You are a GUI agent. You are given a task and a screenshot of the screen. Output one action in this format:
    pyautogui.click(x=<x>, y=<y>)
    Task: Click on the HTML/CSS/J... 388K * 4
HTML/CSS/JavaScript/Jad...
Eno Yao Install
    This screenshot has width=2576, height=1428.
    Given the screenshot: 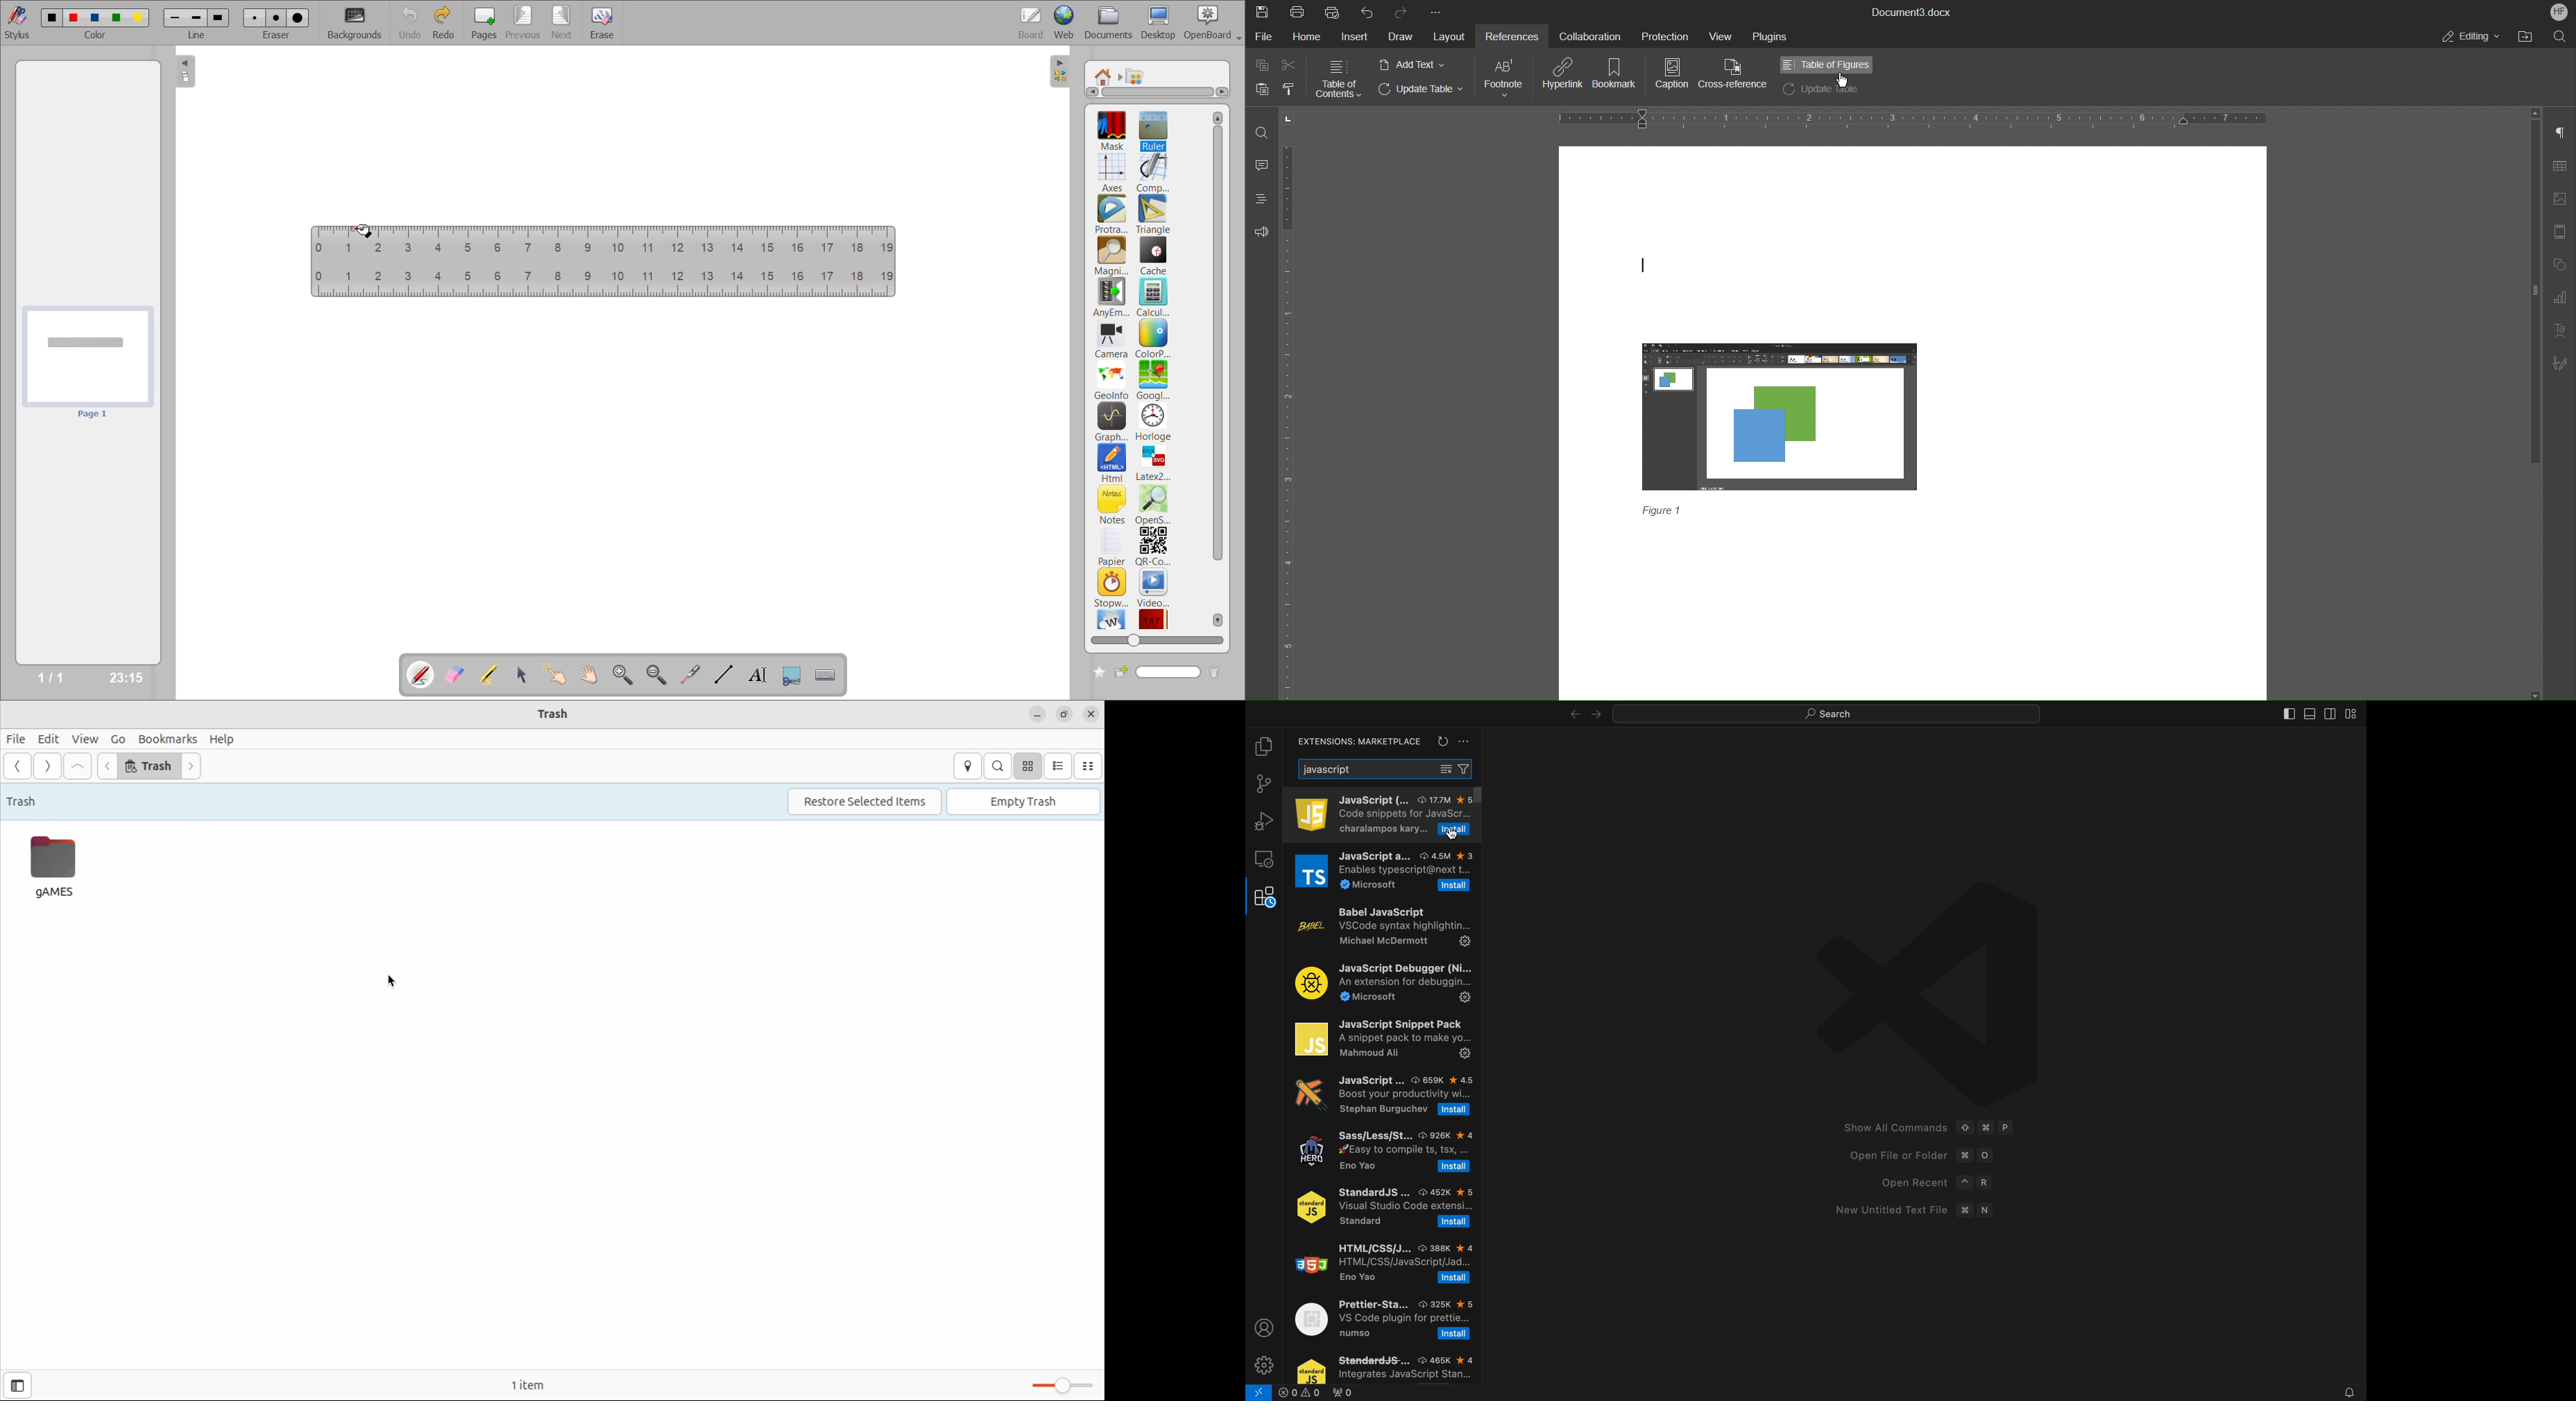 What is the action you would take?
    pyautogui.click(x=1381, y=1261)
    